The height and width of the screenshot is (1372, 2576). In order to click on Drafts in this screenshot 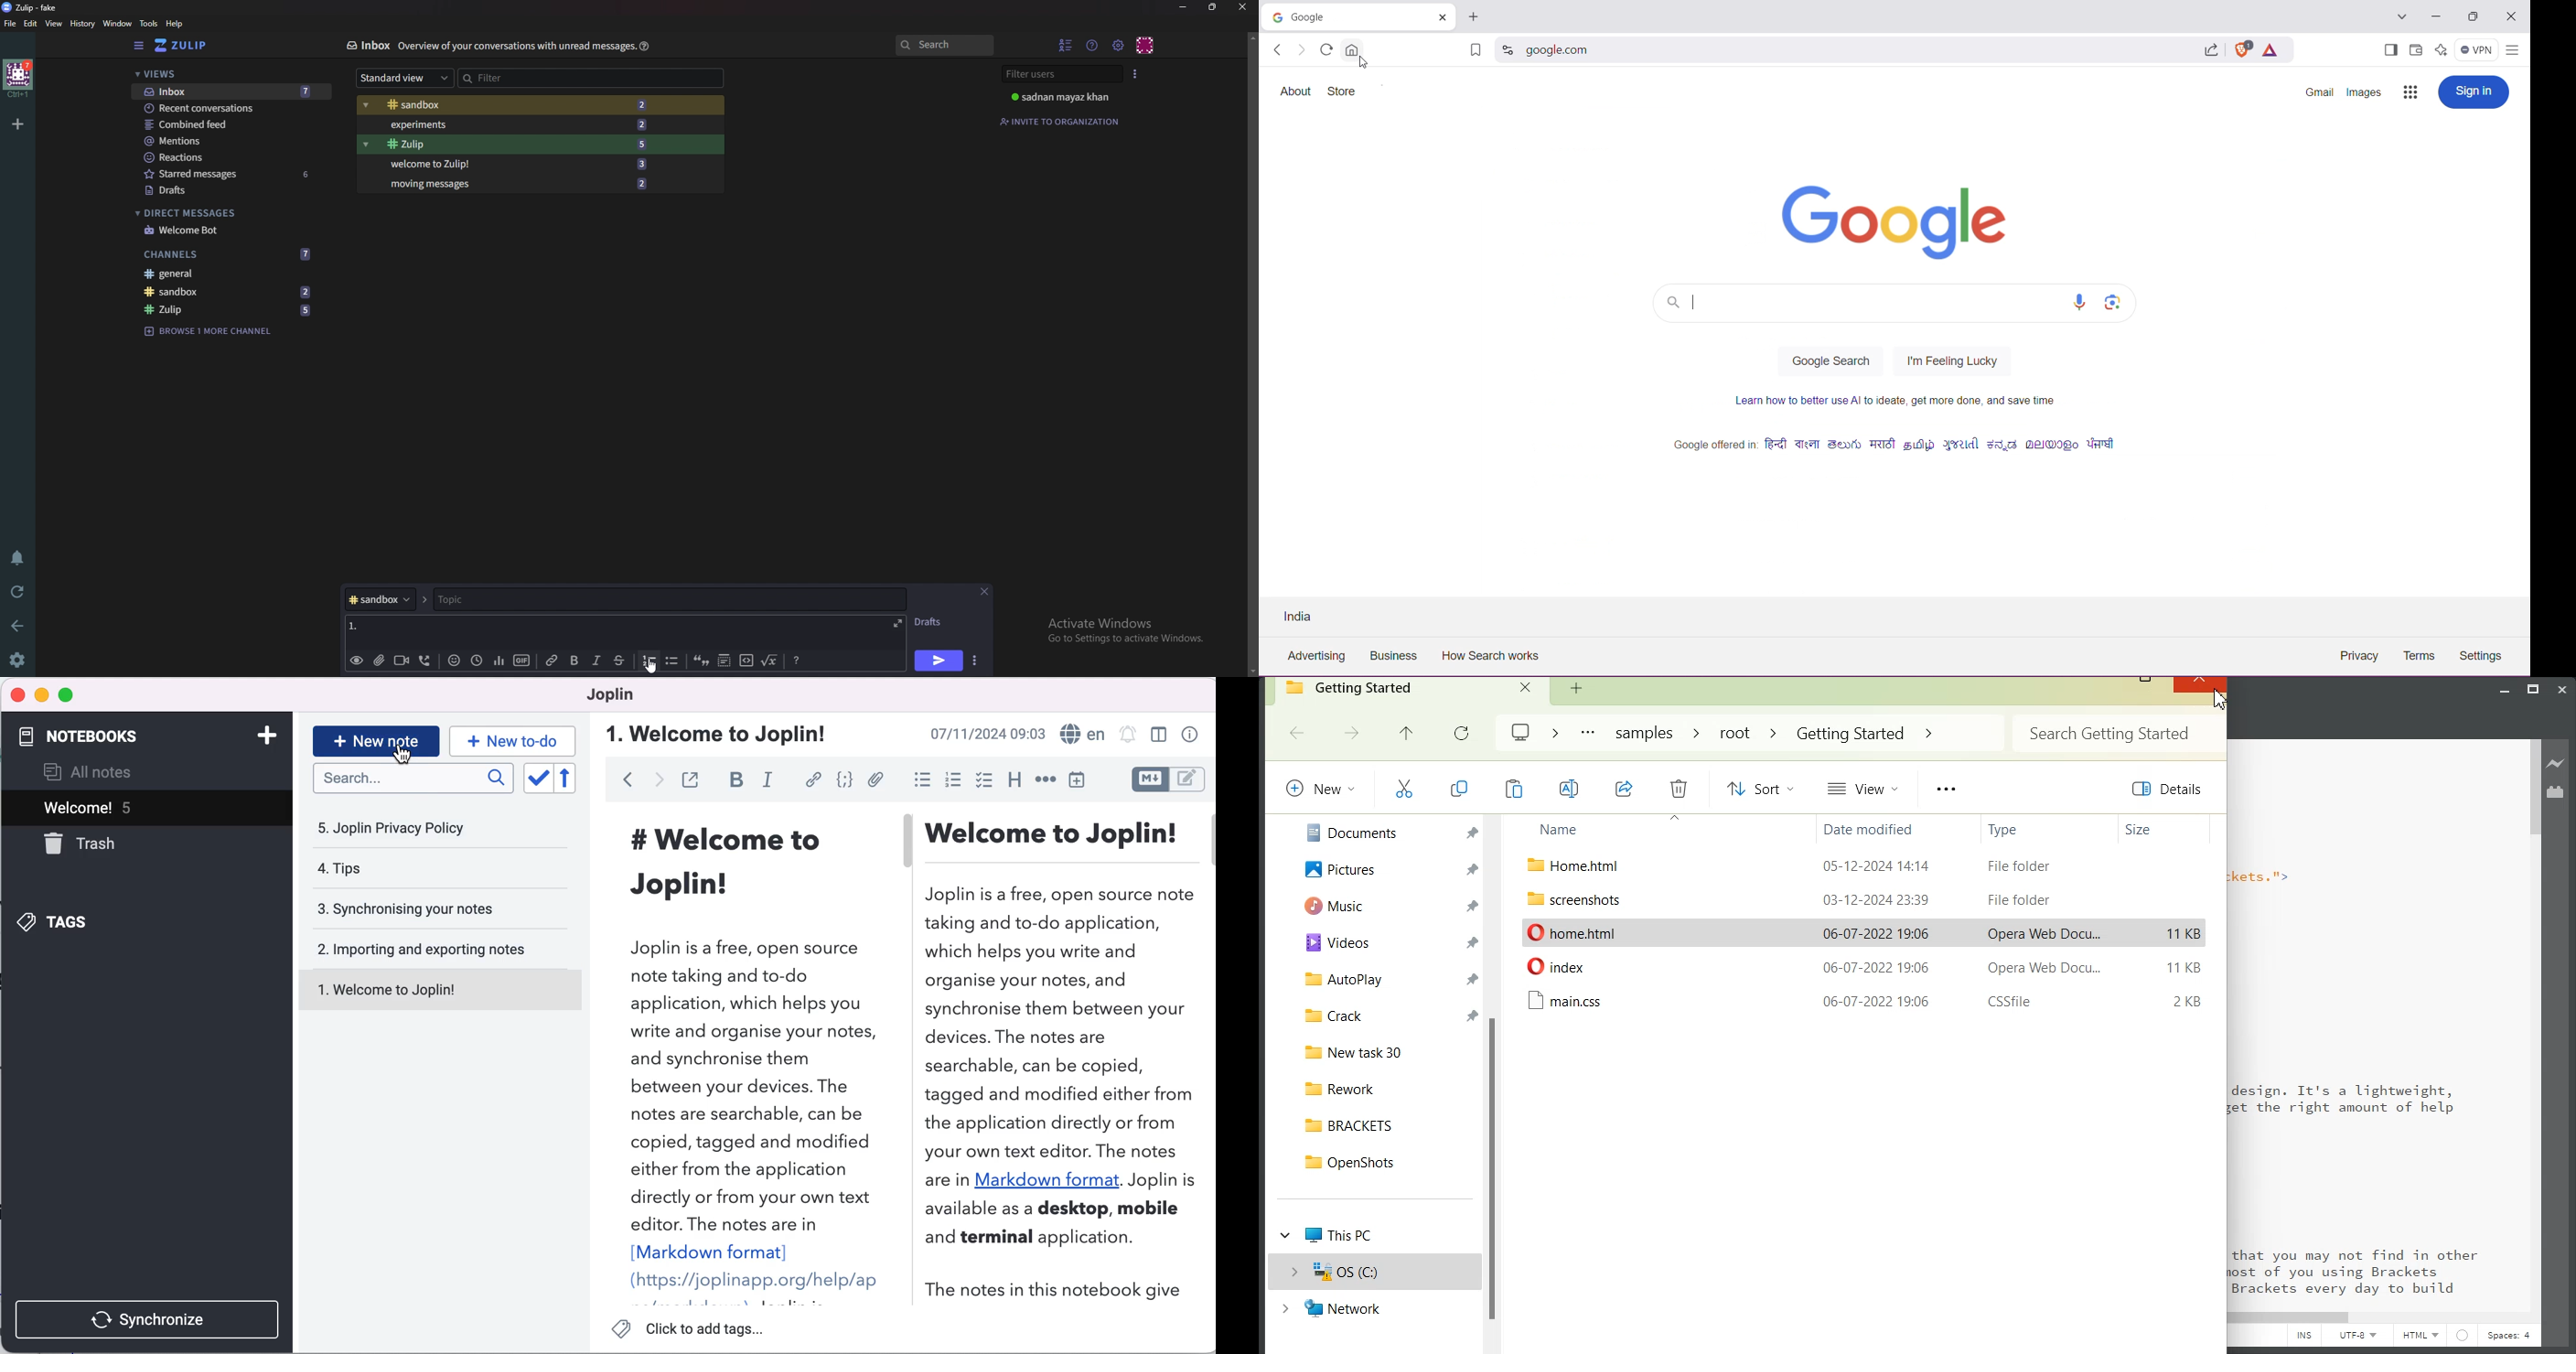, I will do `click(226, 190)`.